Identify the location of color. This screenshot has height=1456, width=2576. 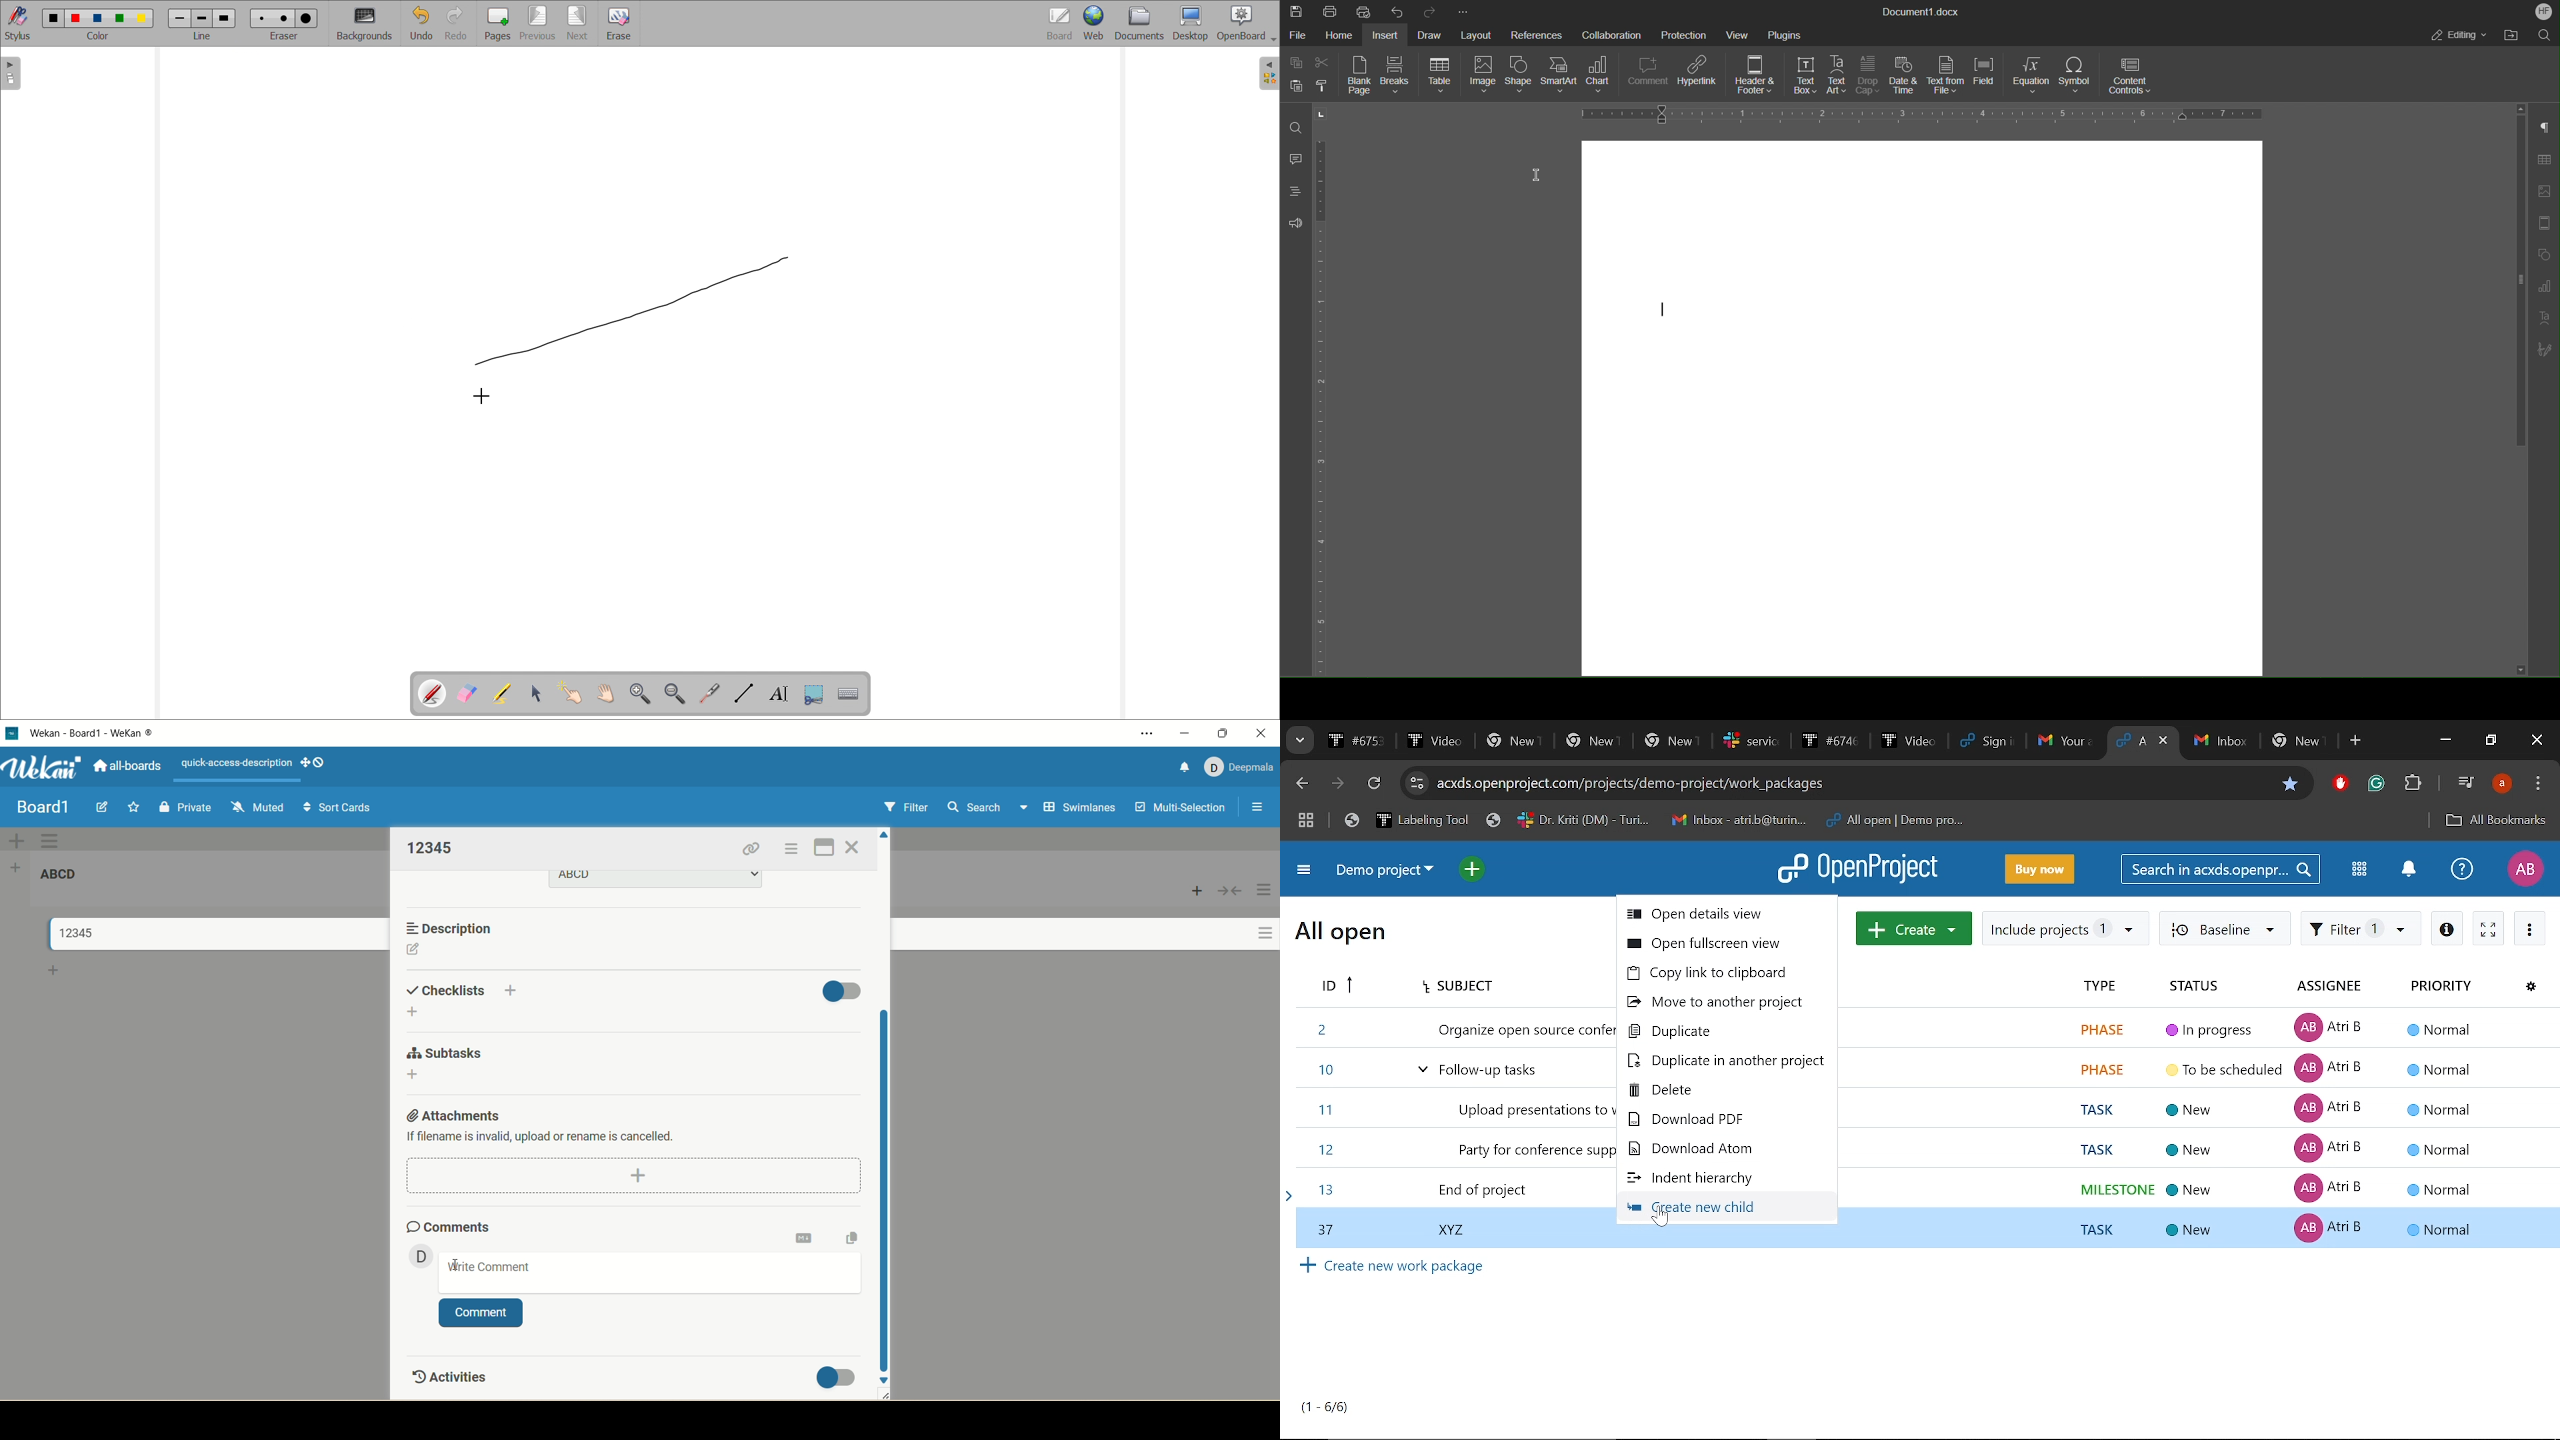
(121, 19).